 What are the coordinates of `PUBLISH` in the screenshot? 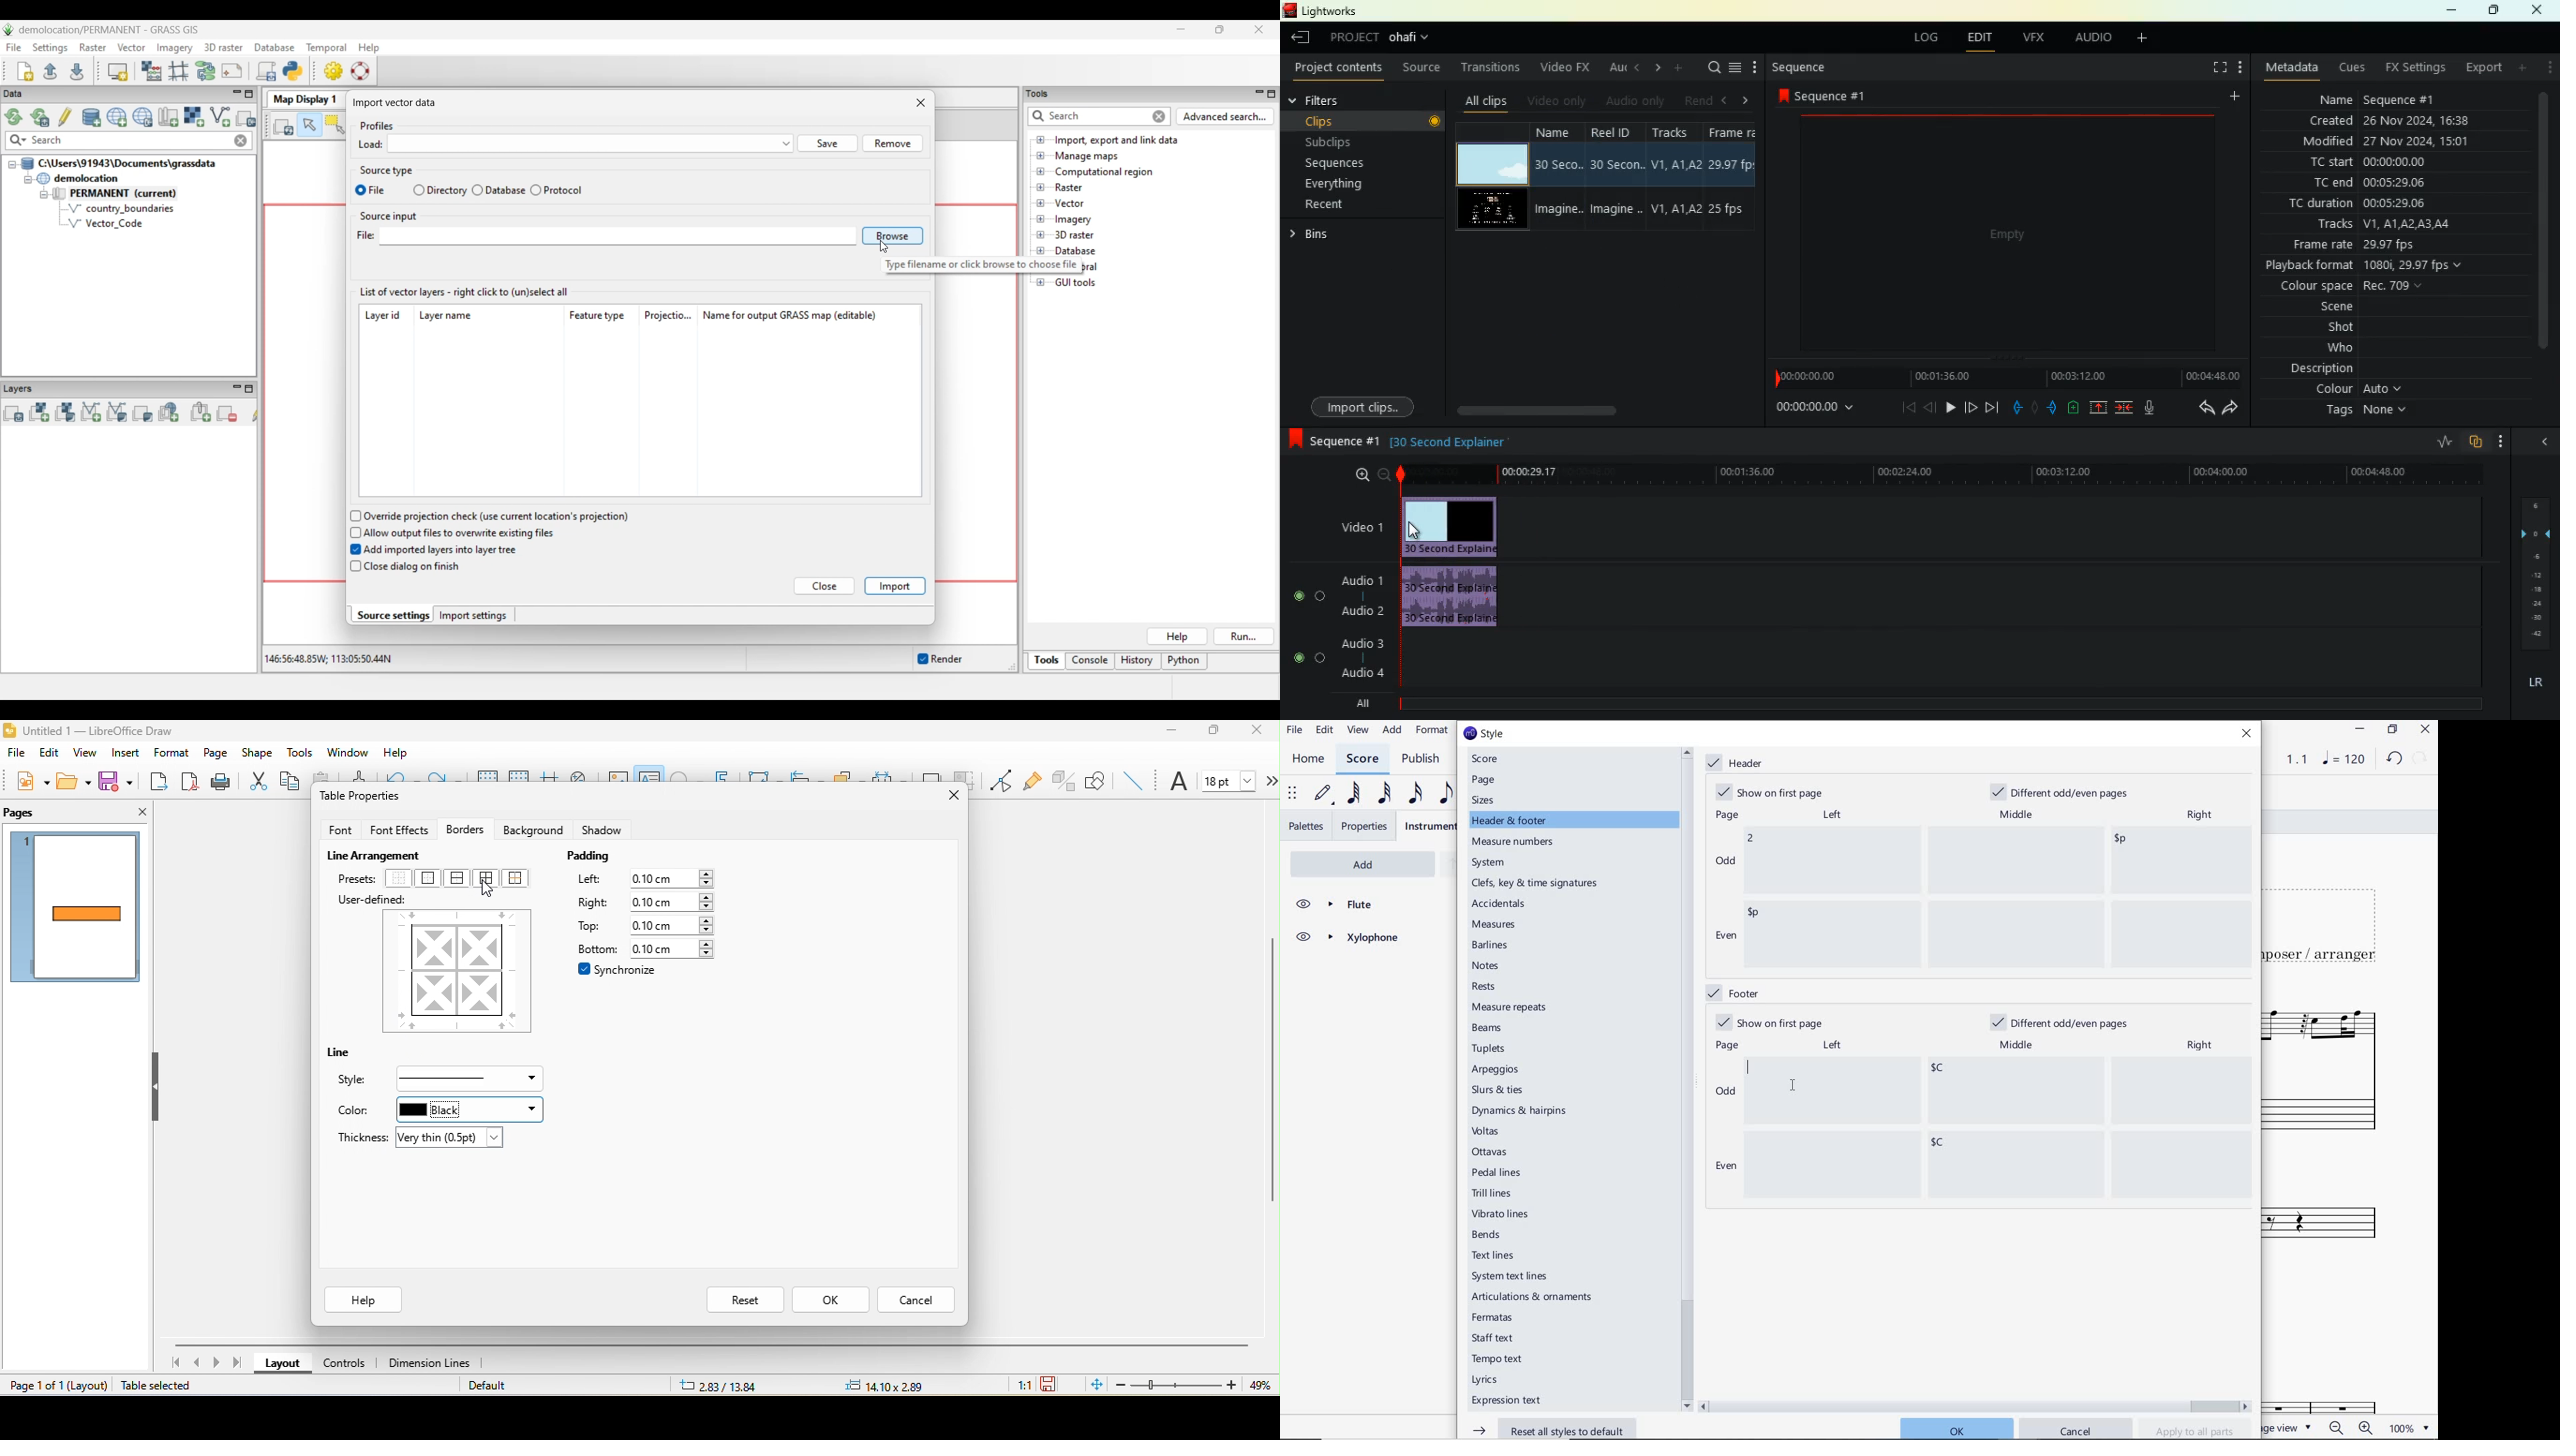 It's located at (1424, 759).